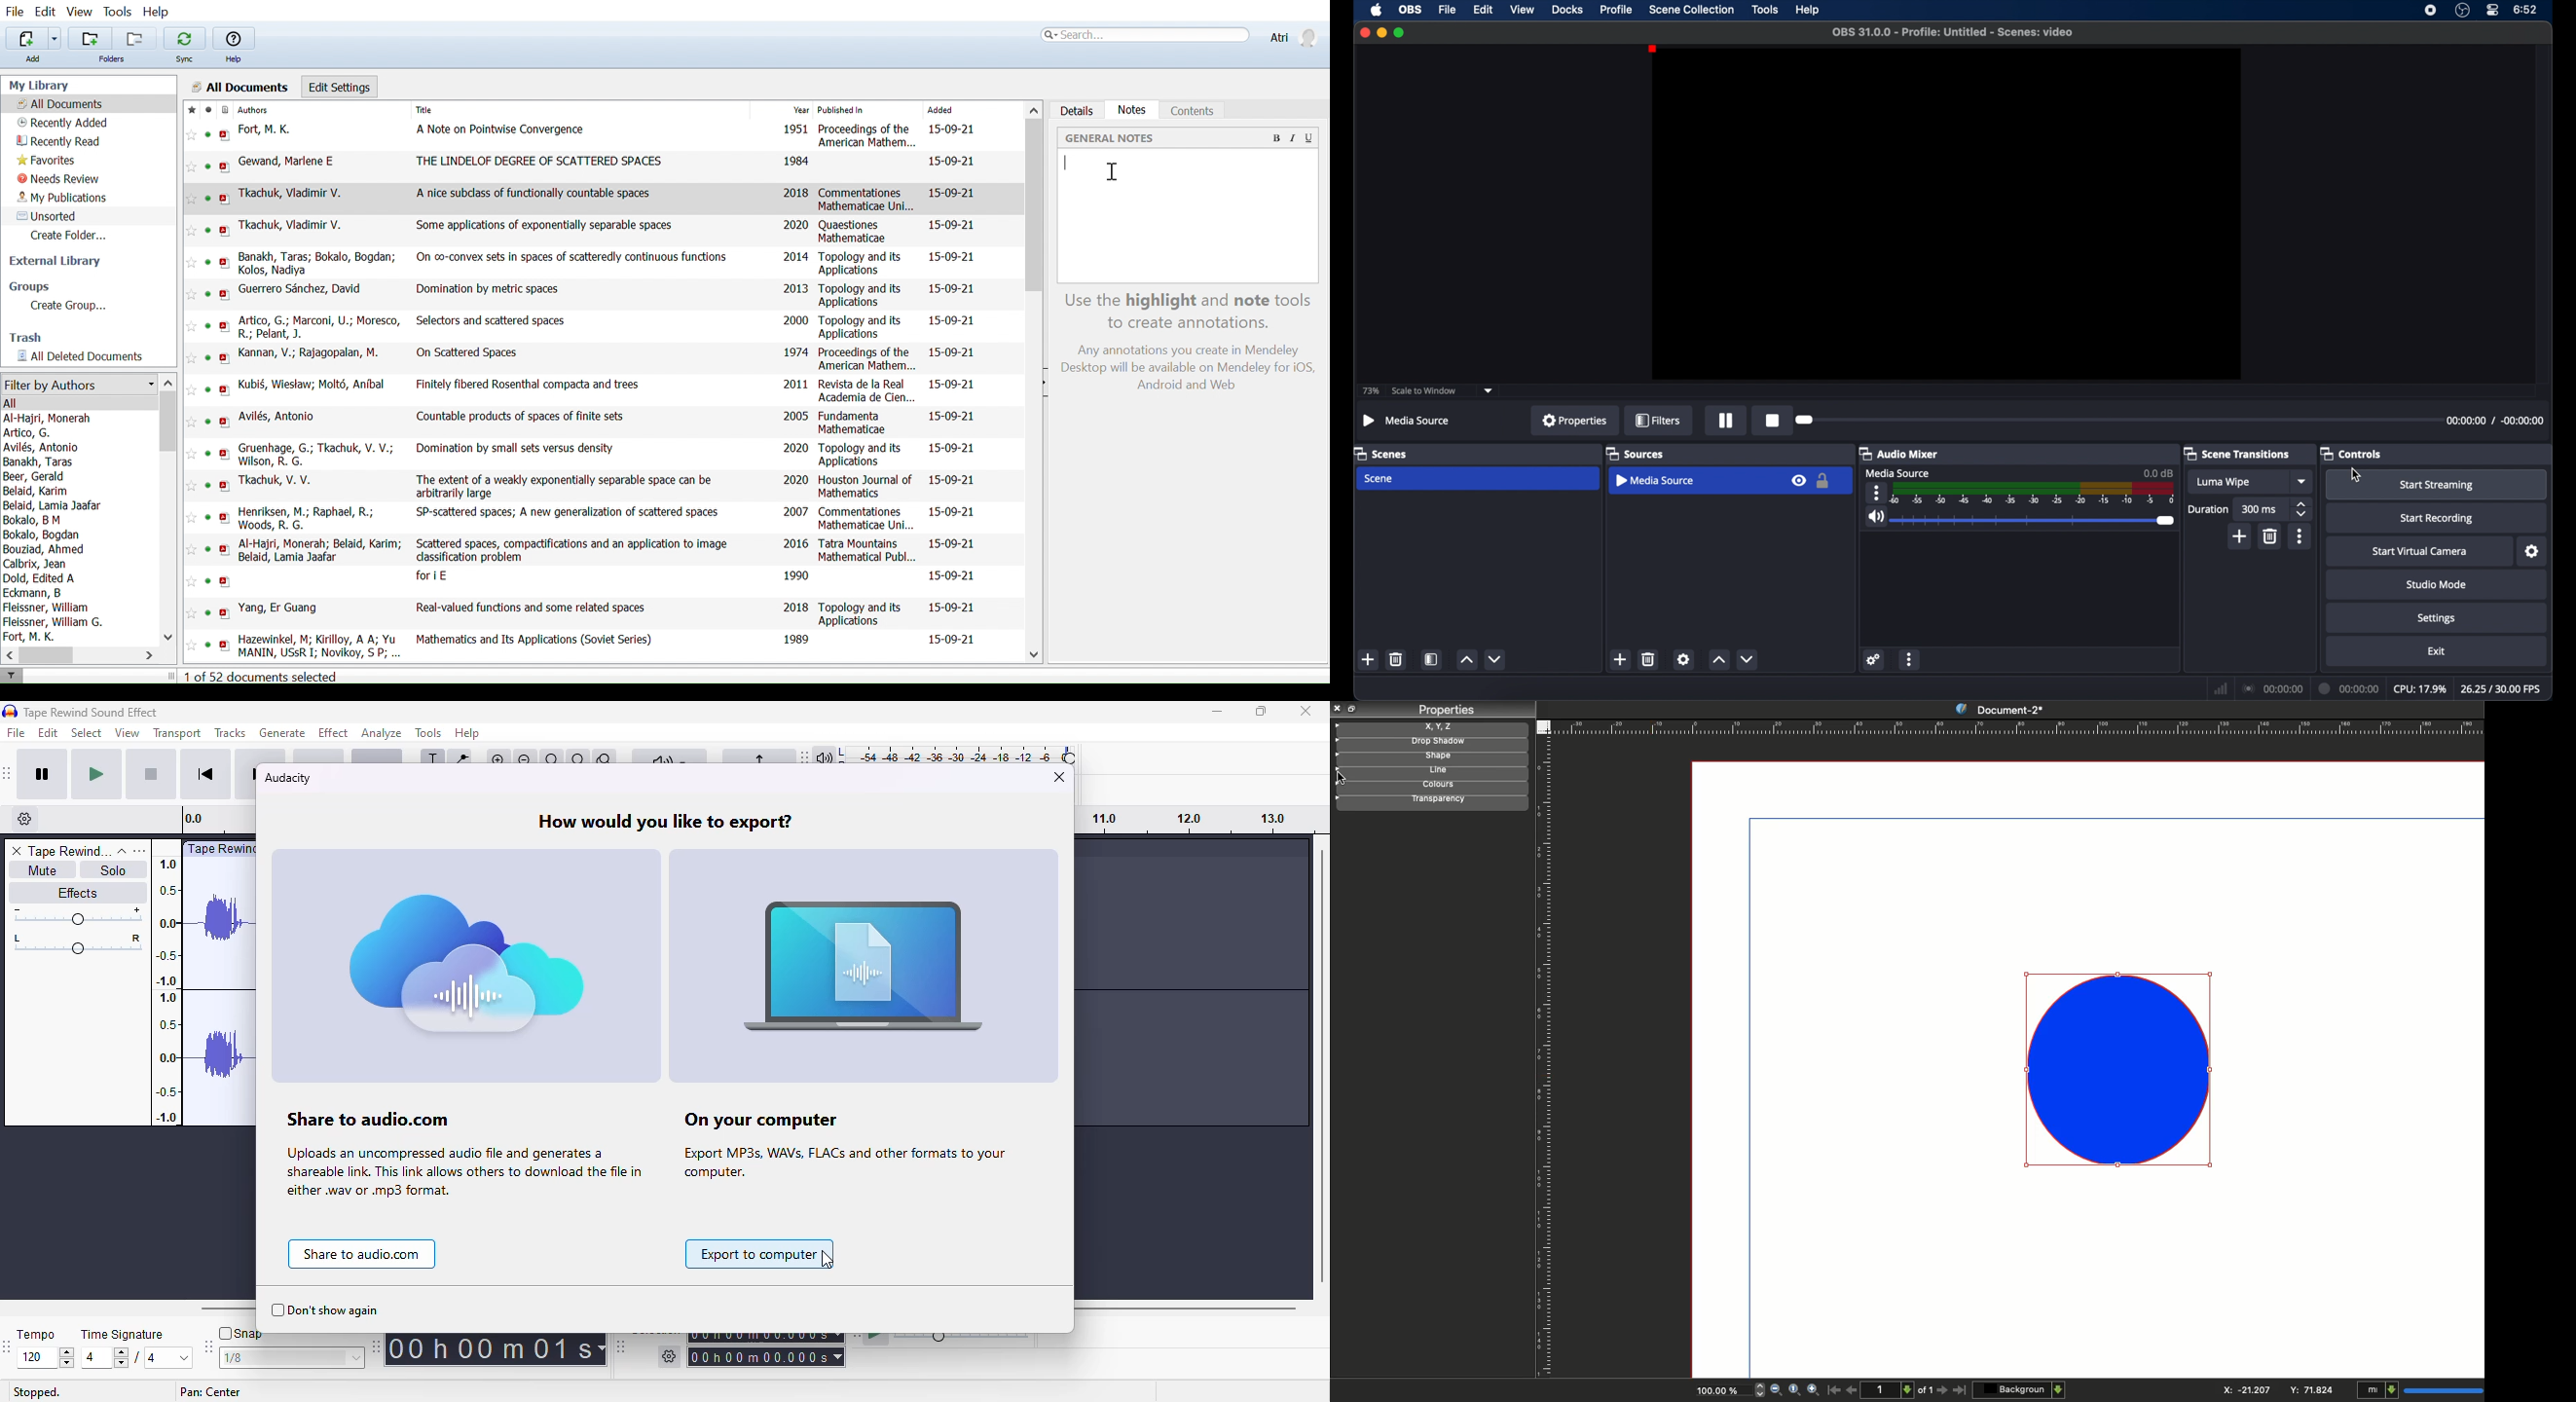  What do you see at coordinates (62, 123) in the screenshot?
I see `Recently added` at bounding box center [62, 123].